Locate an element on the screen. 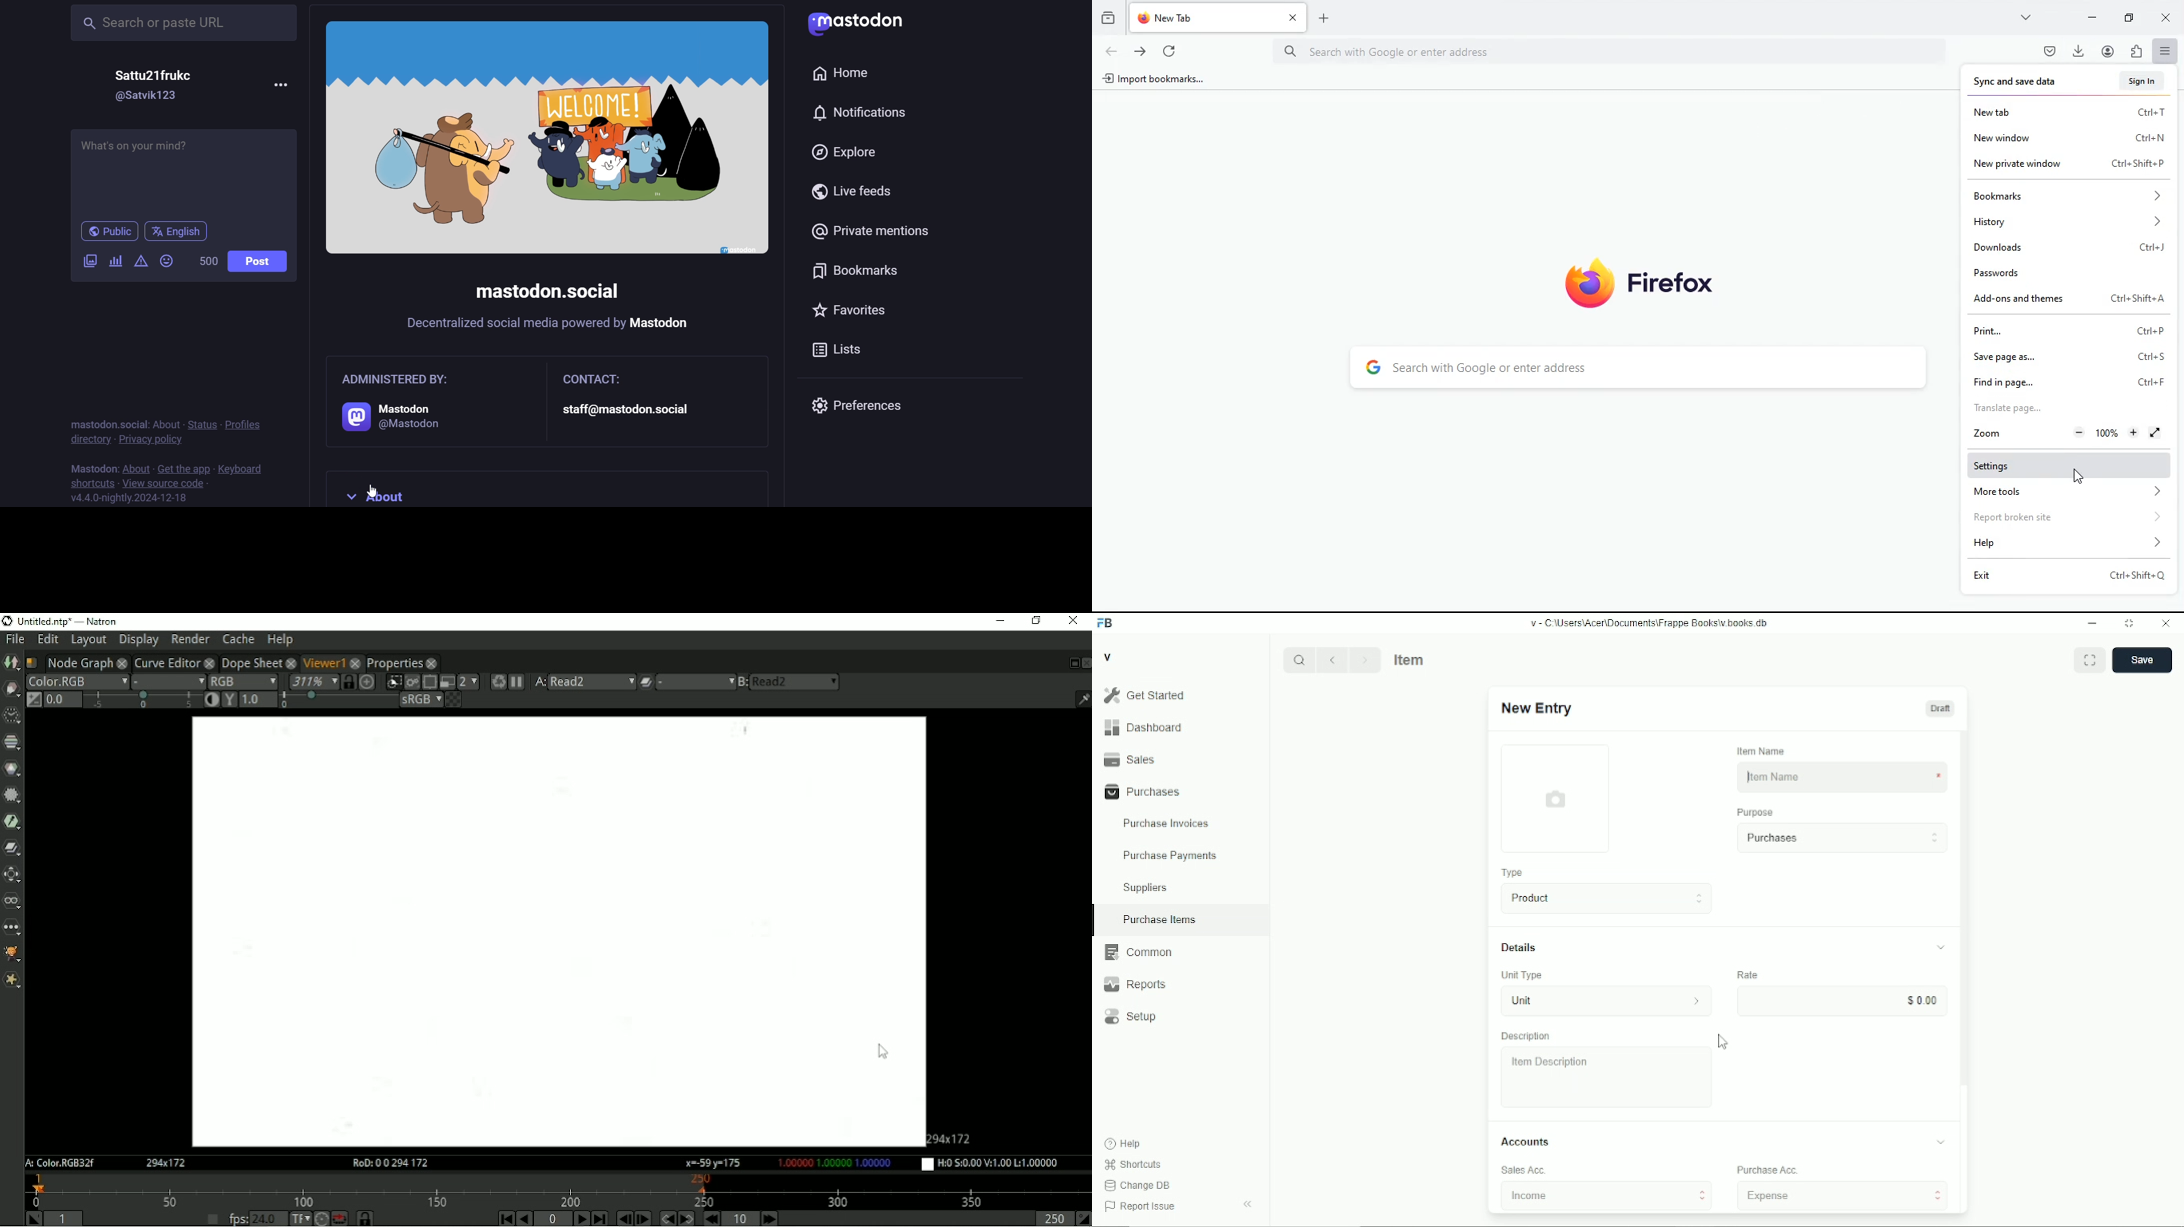  exit is located at coordinates (2060, 579).